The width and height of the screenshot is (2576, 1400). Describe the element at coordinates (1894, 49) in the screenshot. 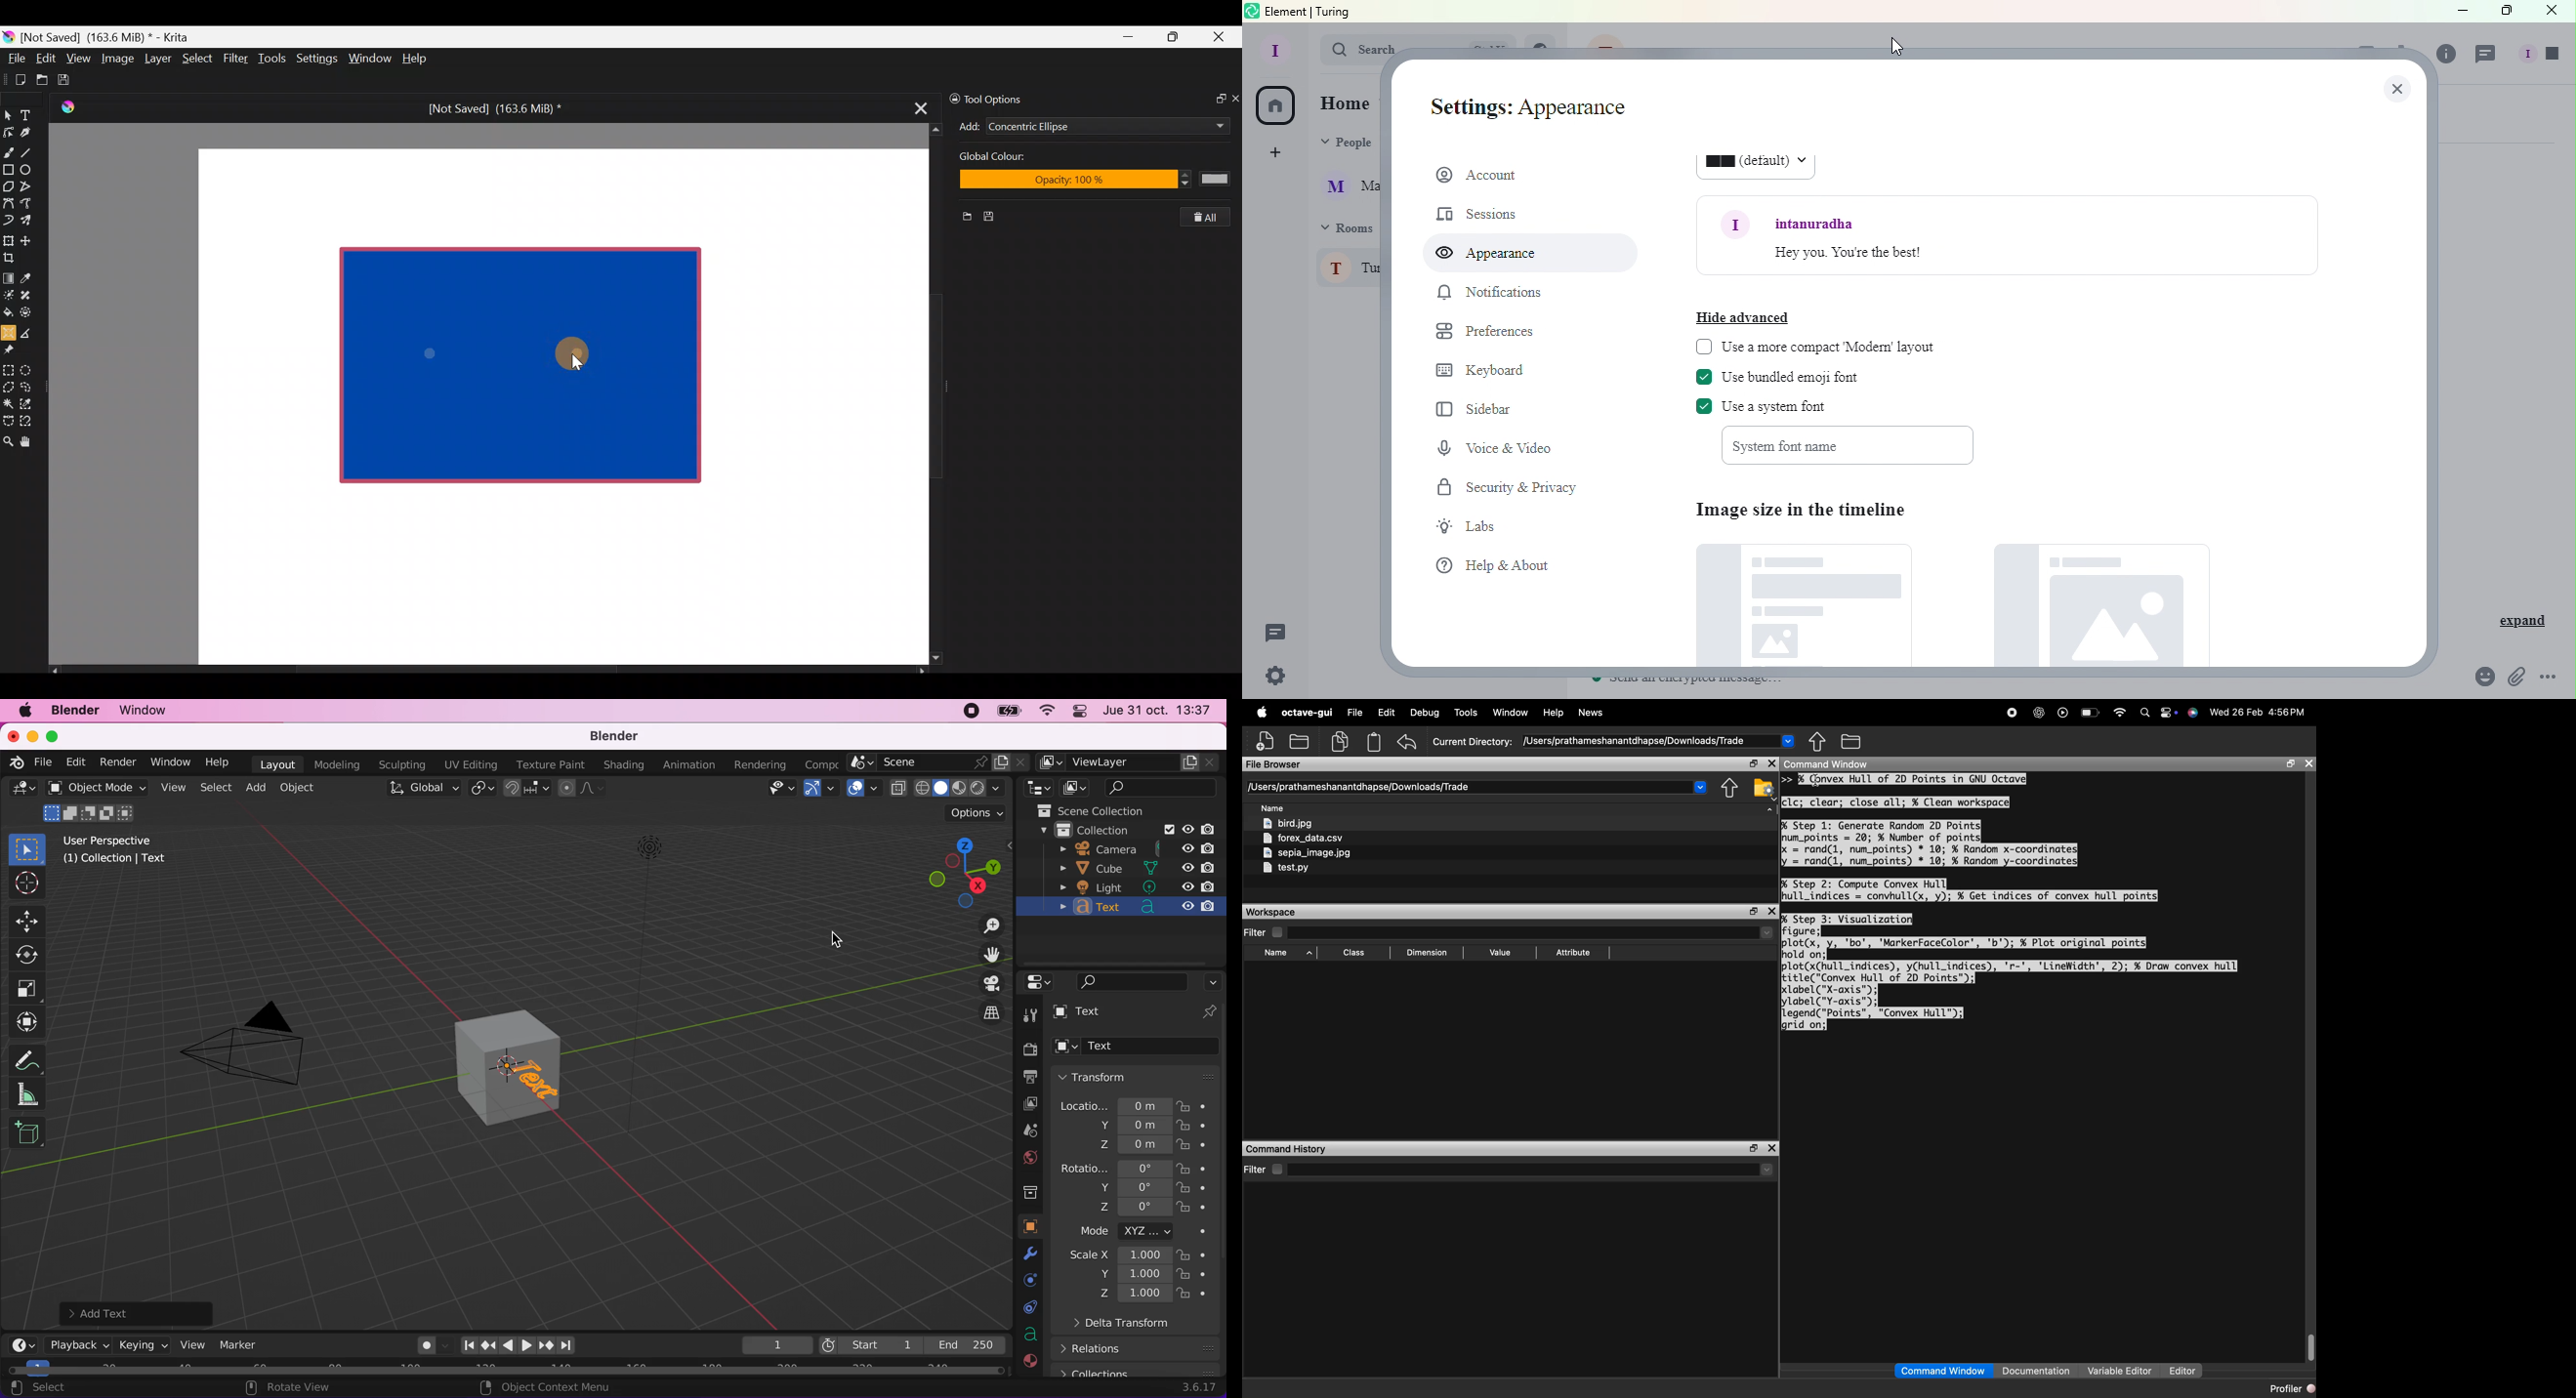

I see `Cursor` at that location.